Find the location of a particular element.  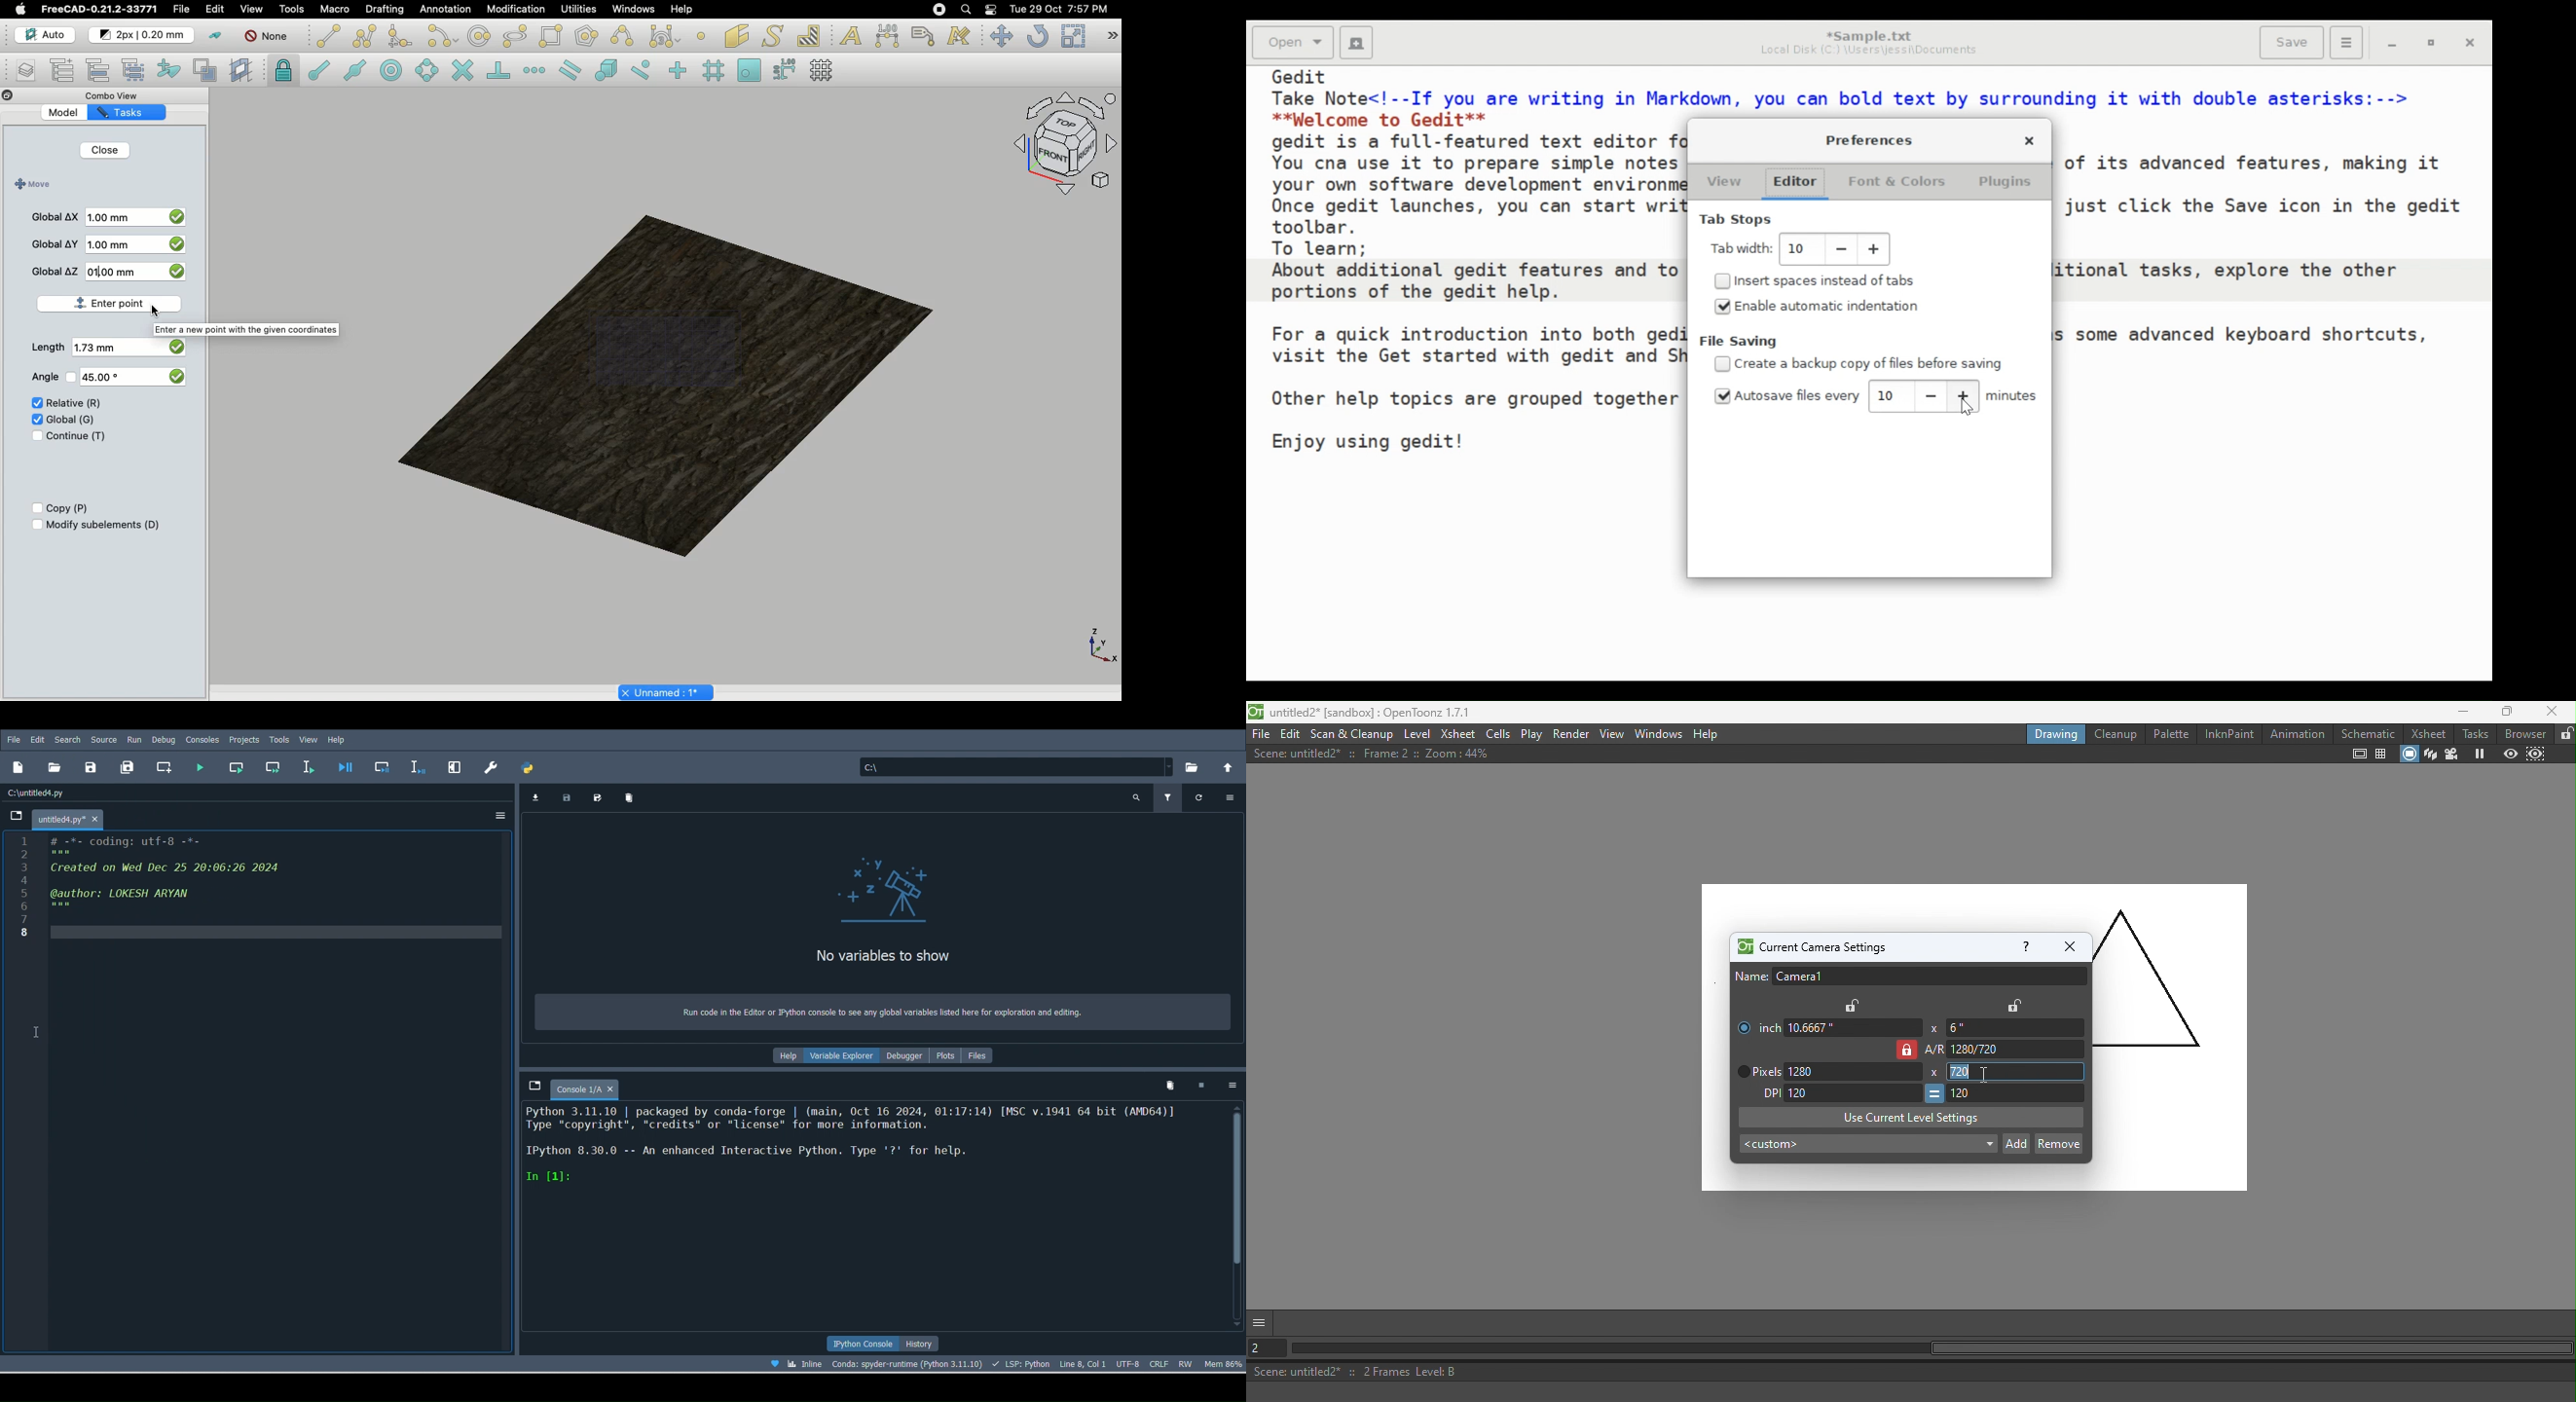

insertion cursor is located at coordinates (1984, 1076).